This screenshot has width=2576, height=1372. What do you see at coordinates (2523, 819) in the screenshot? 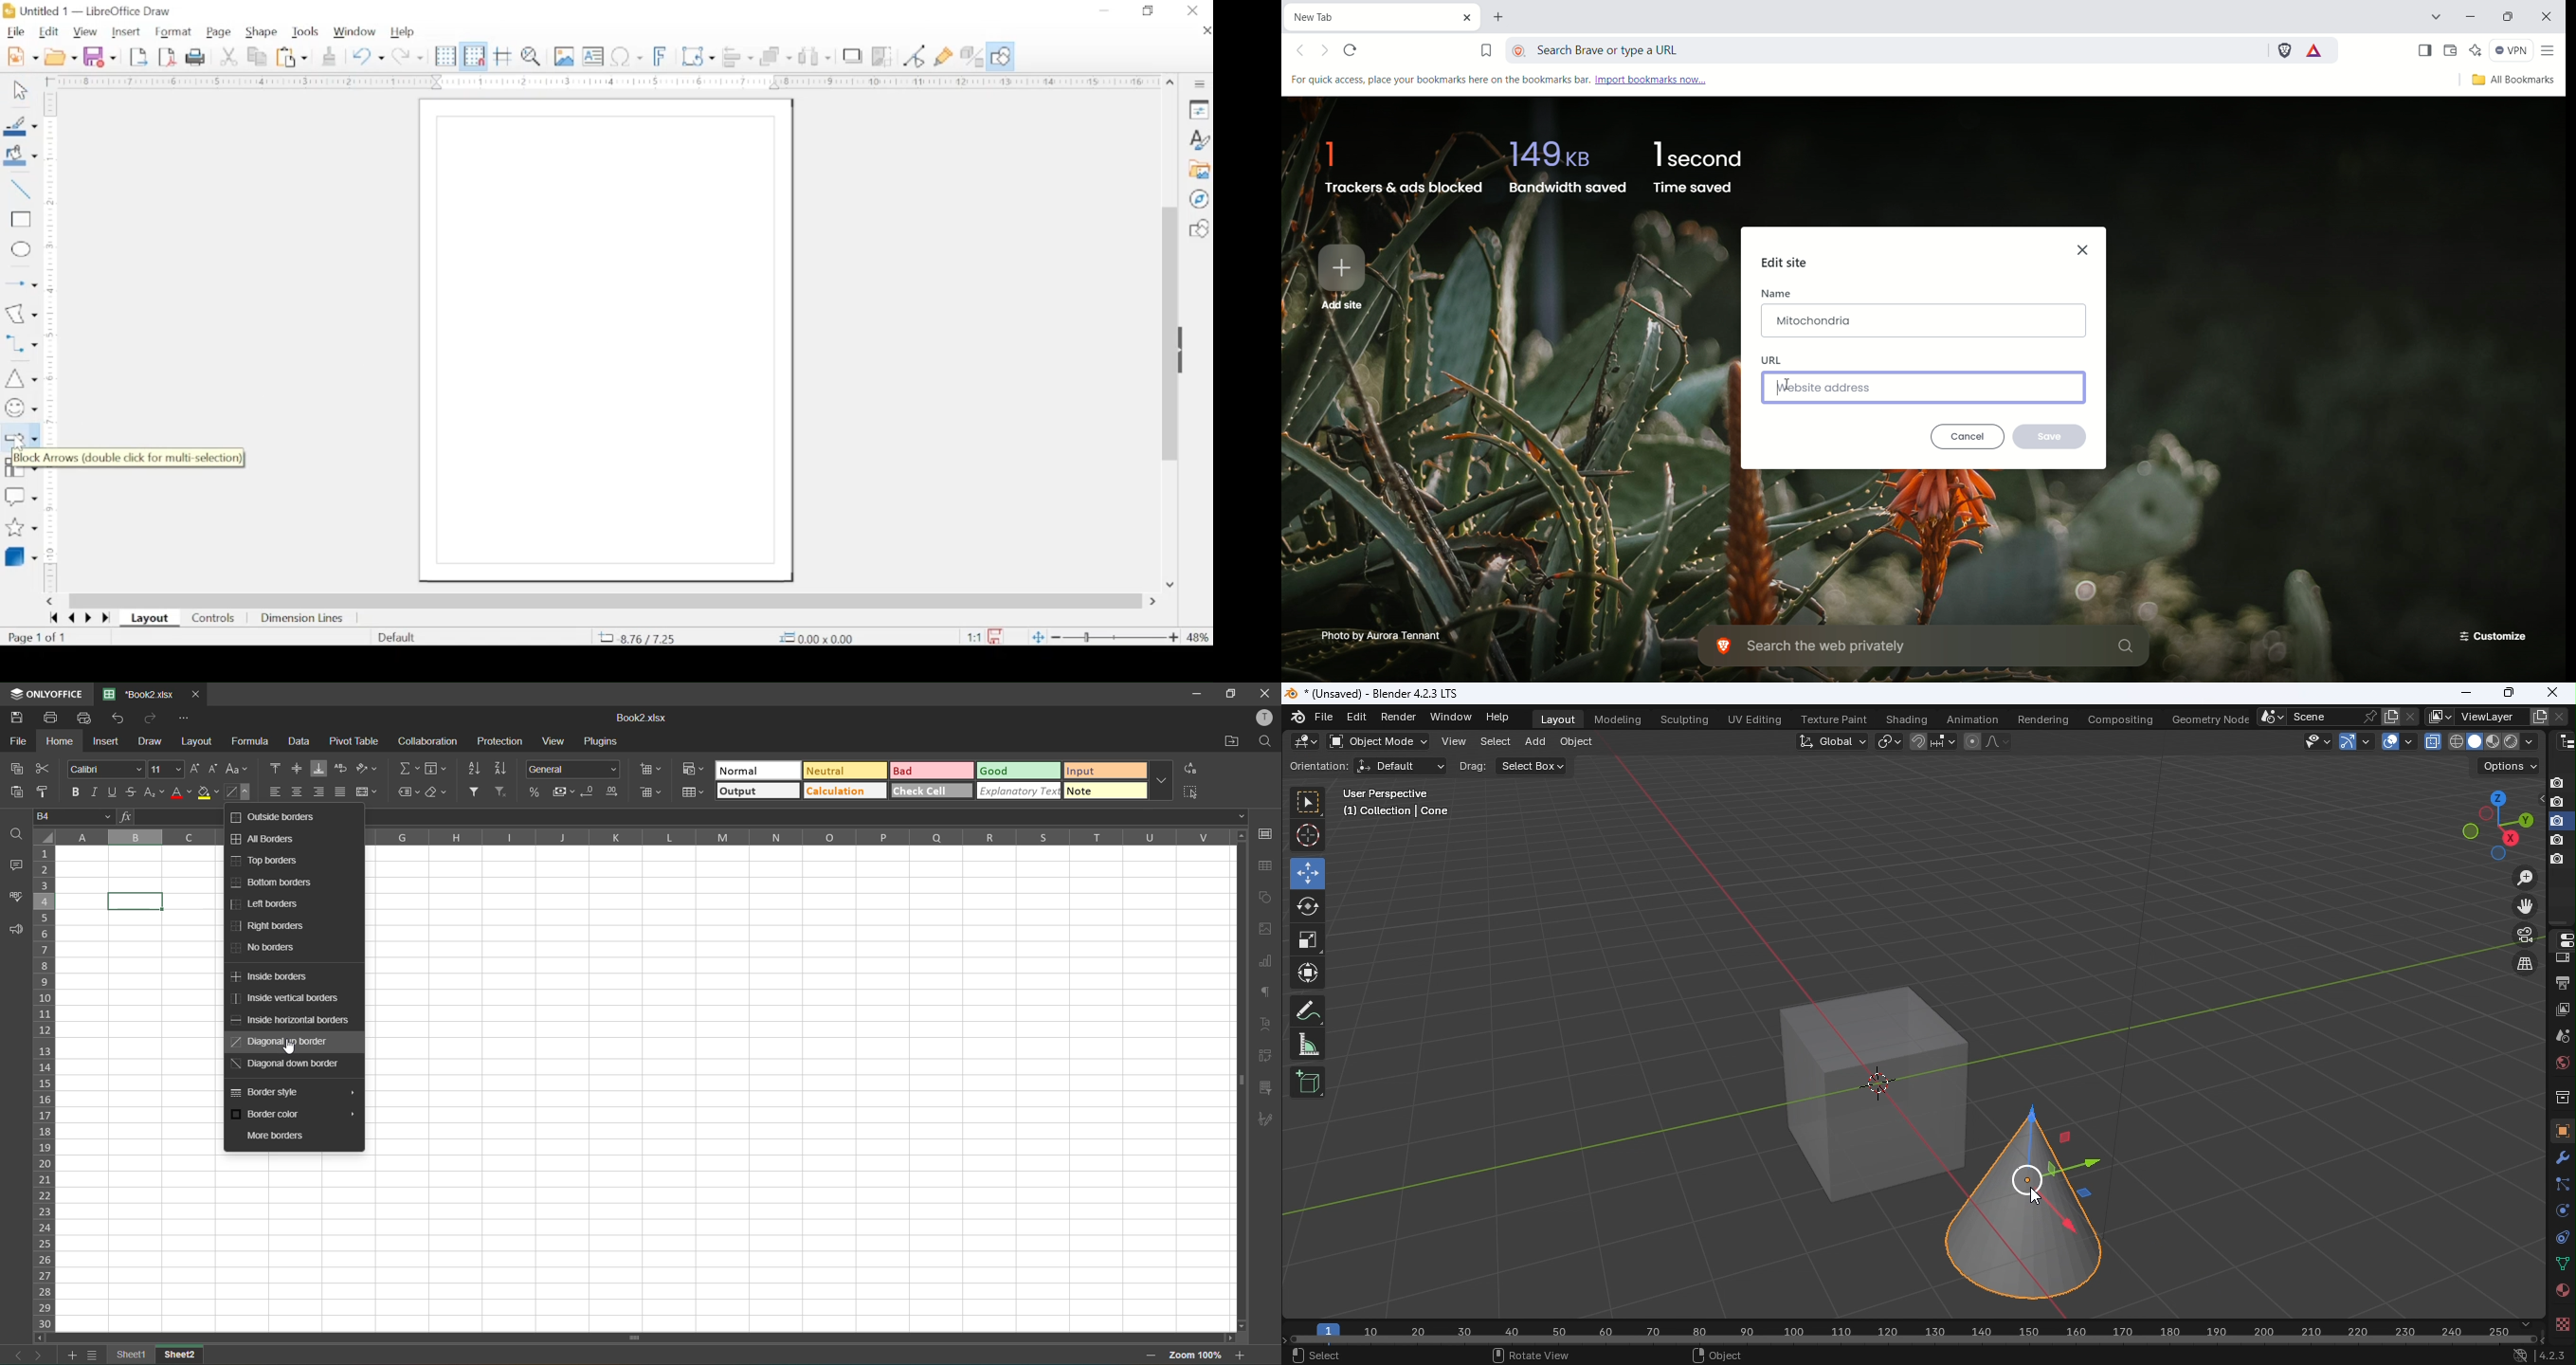
I see `Rotate the view` at bounding box center [2523, 819].